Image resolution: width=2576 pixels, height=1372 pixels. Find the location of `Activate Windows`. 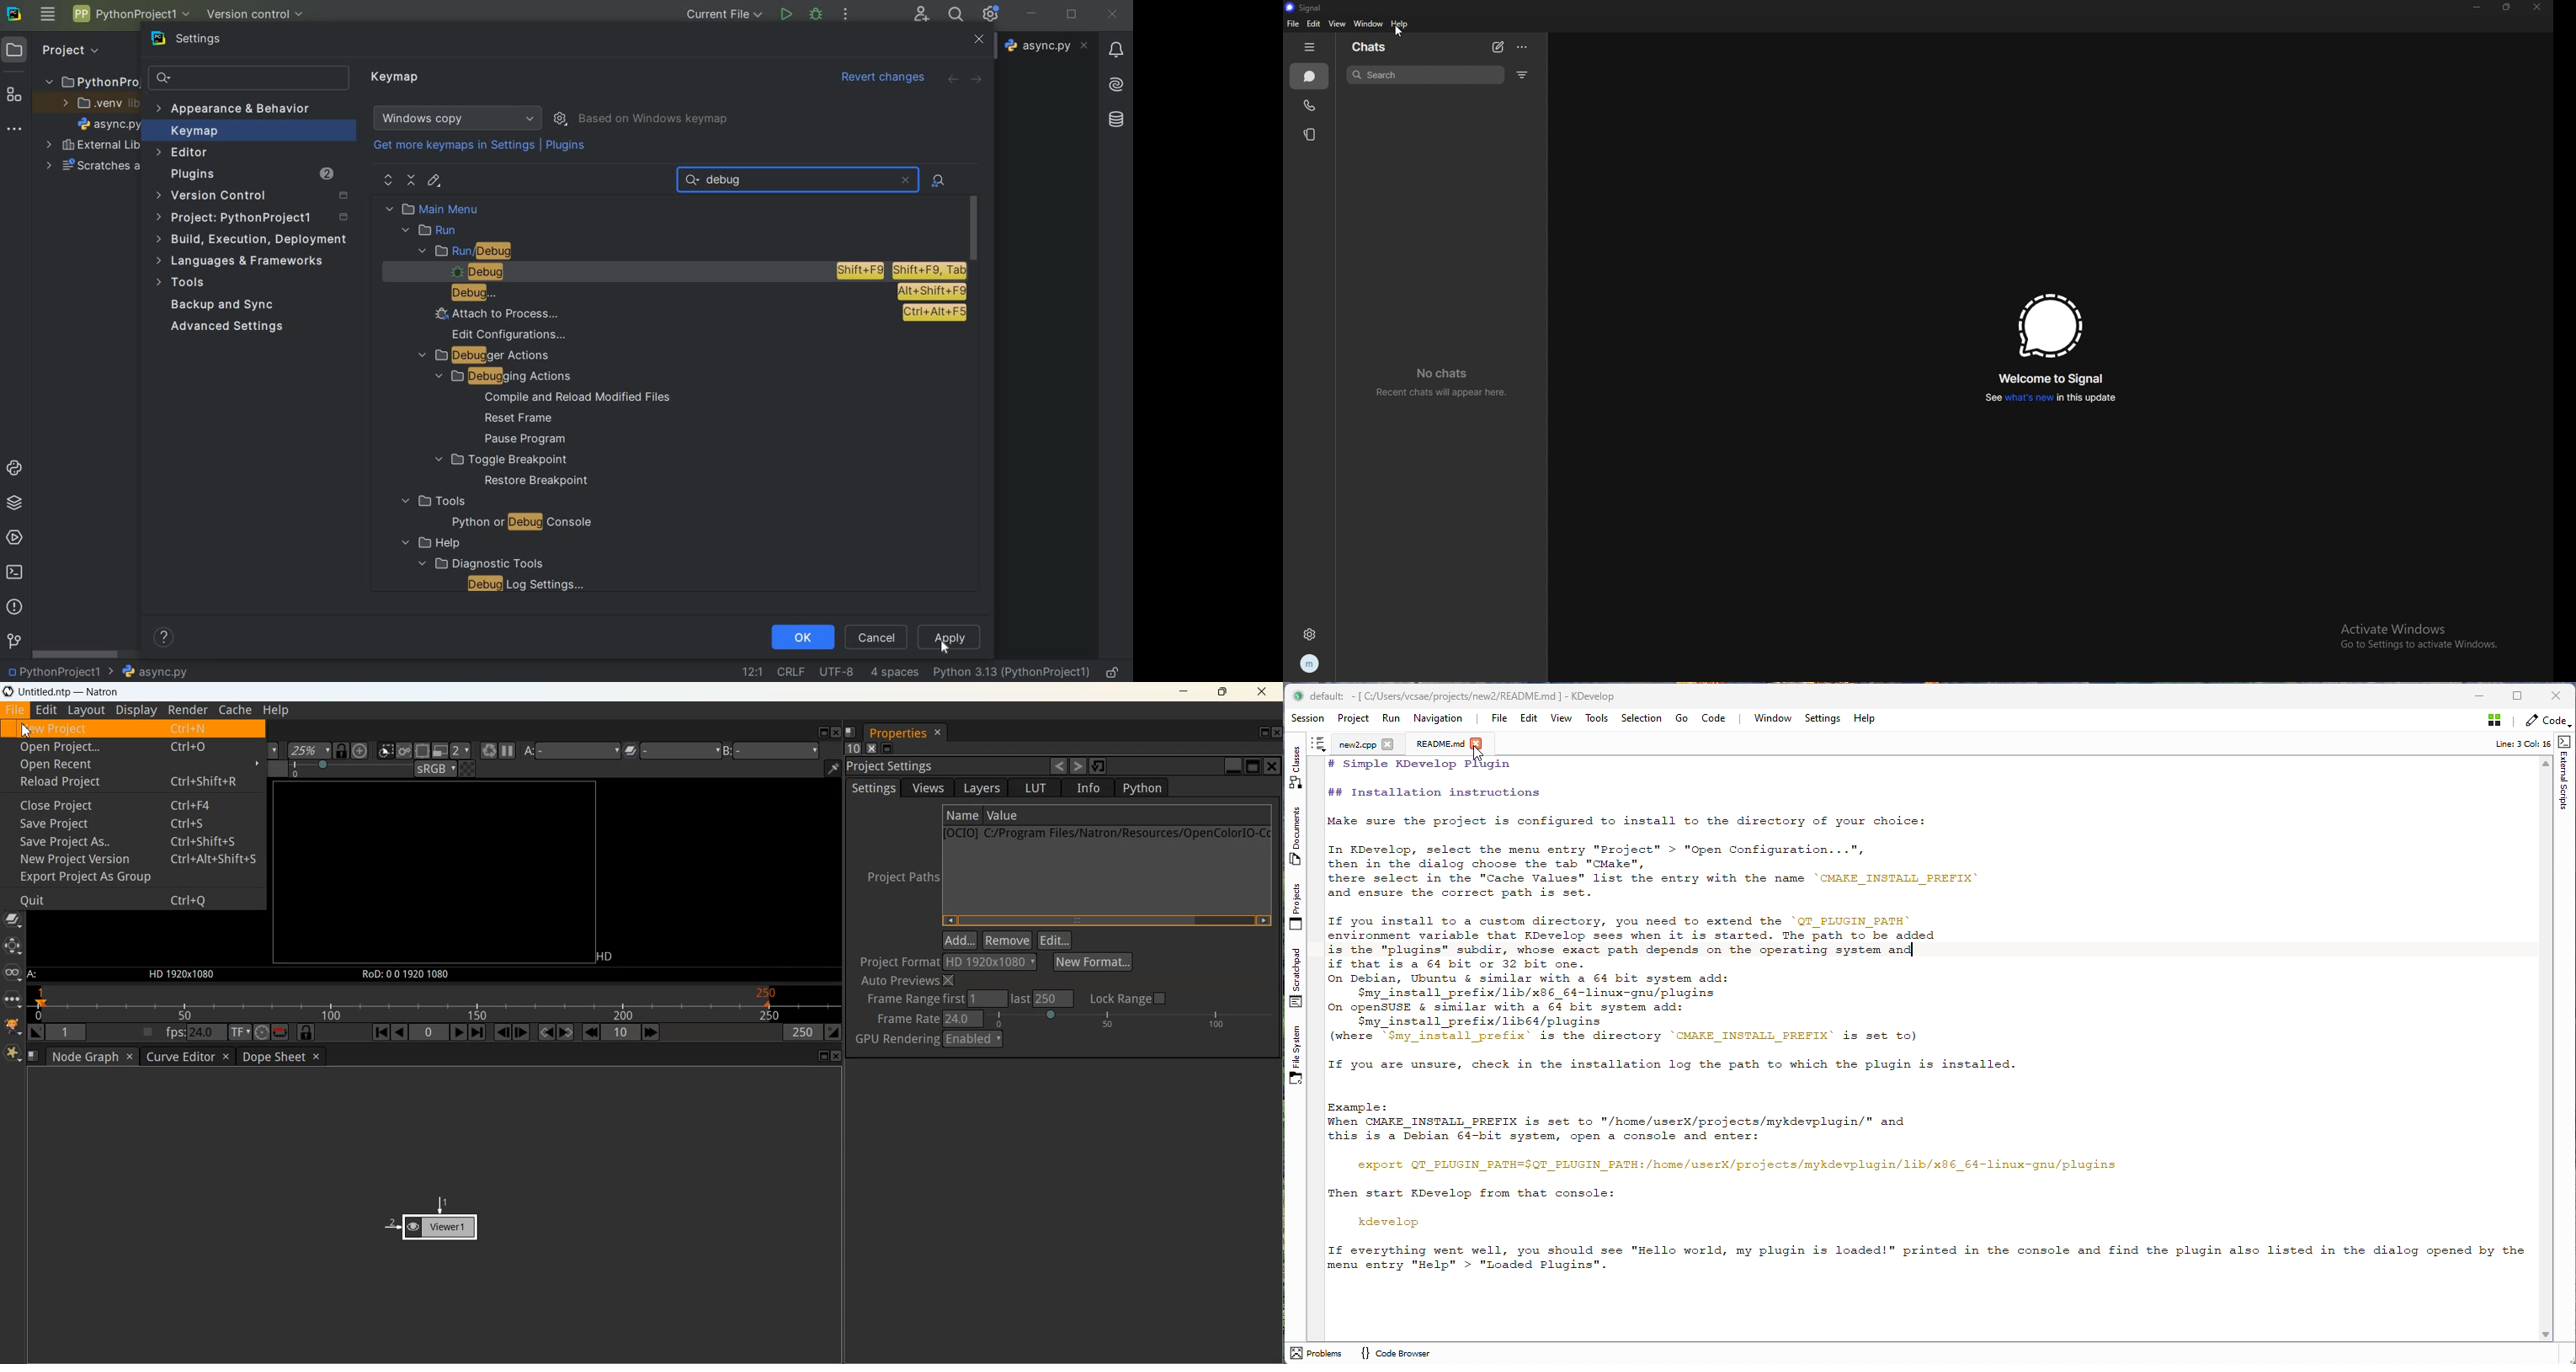

Activate Windows is located at coordinates (2393, 624).